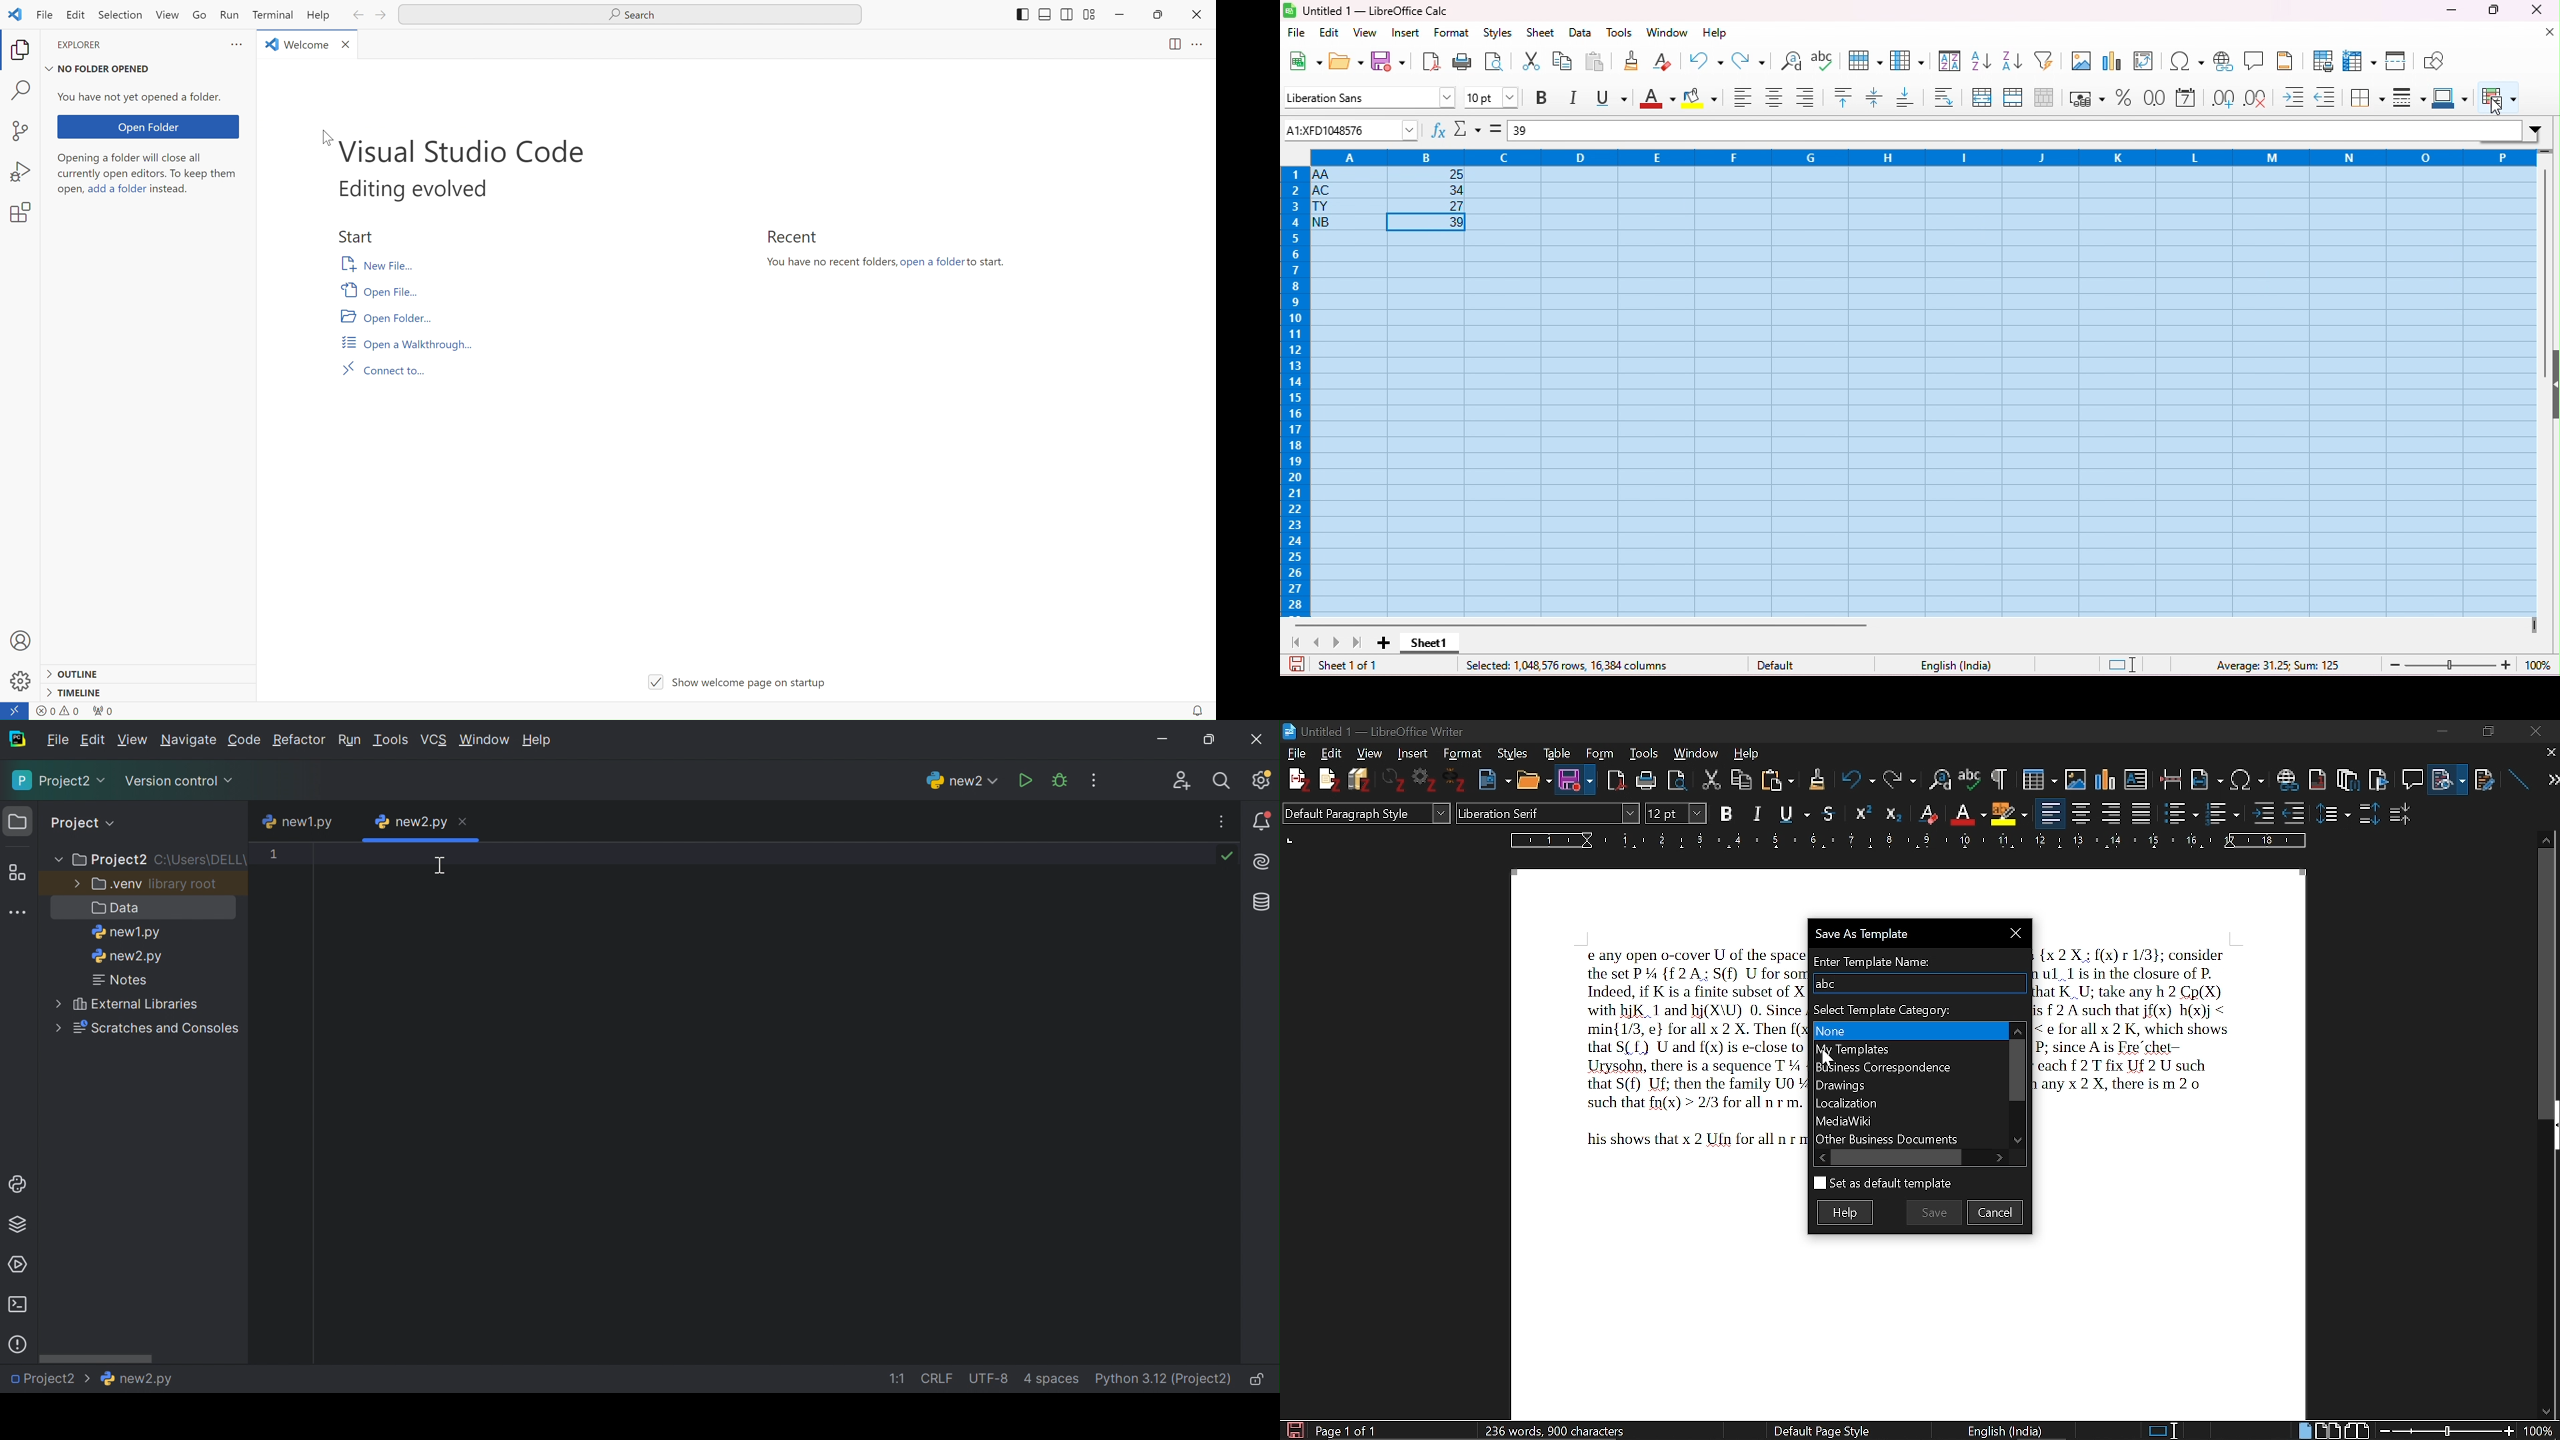  I want to click on Open file, so click(374, 287).